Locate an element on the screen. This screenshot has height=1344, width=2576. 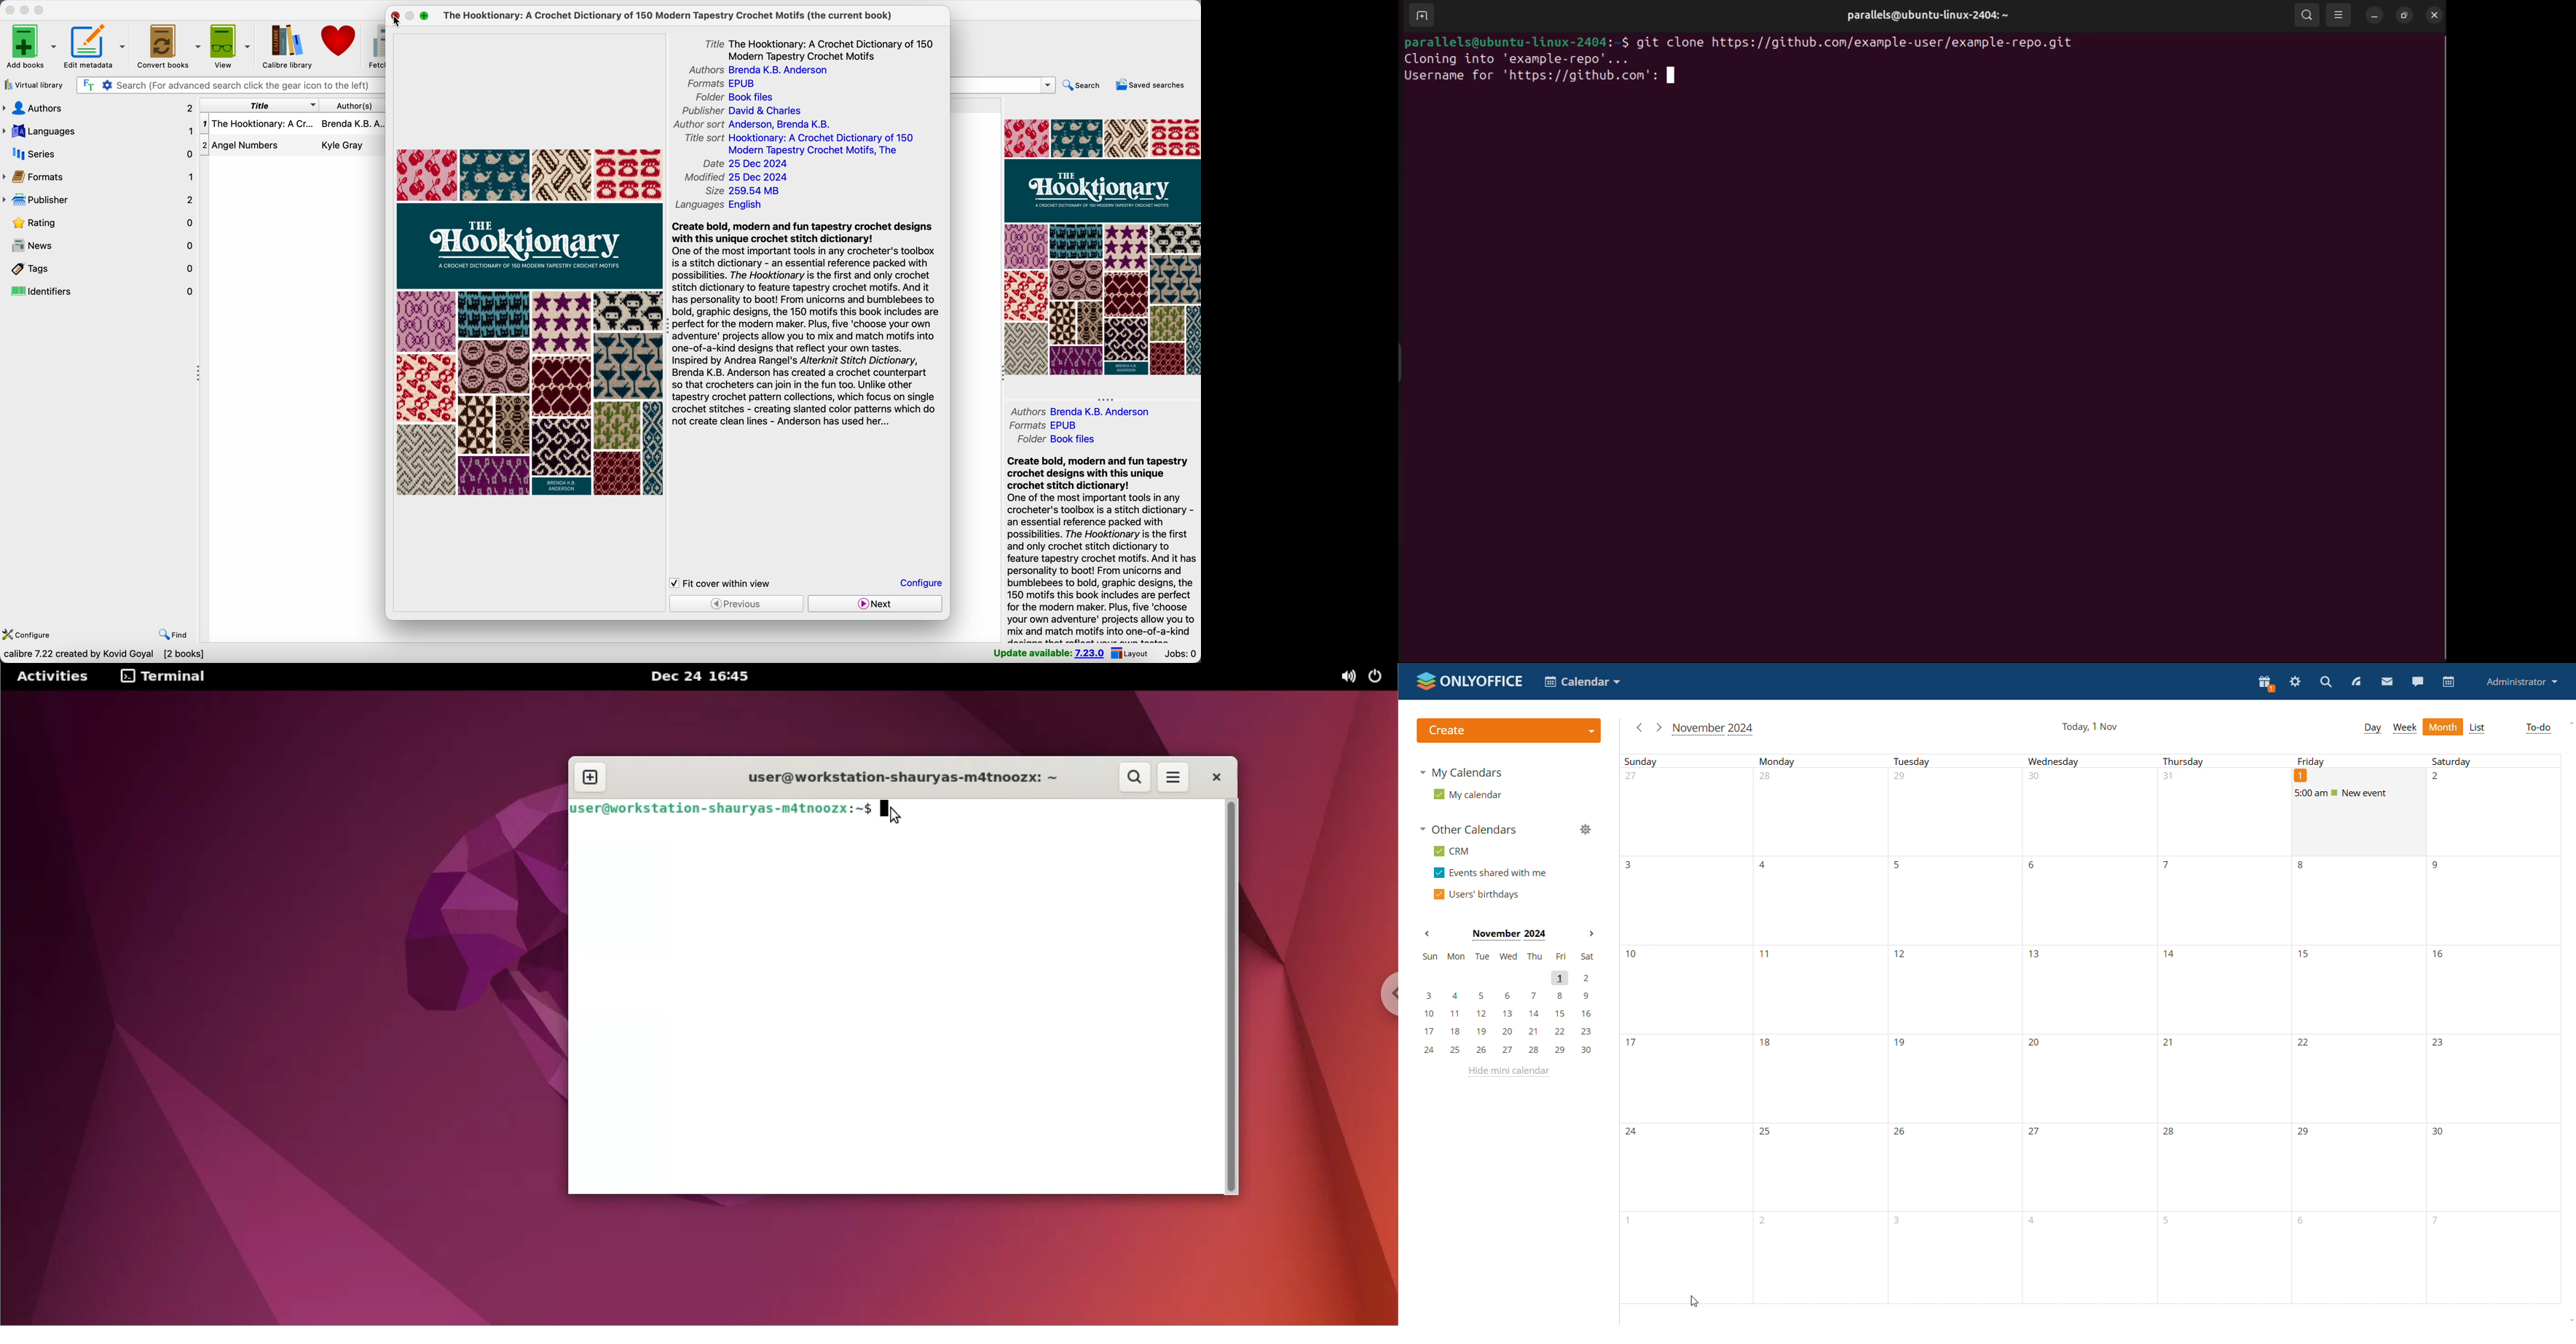
layout is located at coordinates (1129, 653).